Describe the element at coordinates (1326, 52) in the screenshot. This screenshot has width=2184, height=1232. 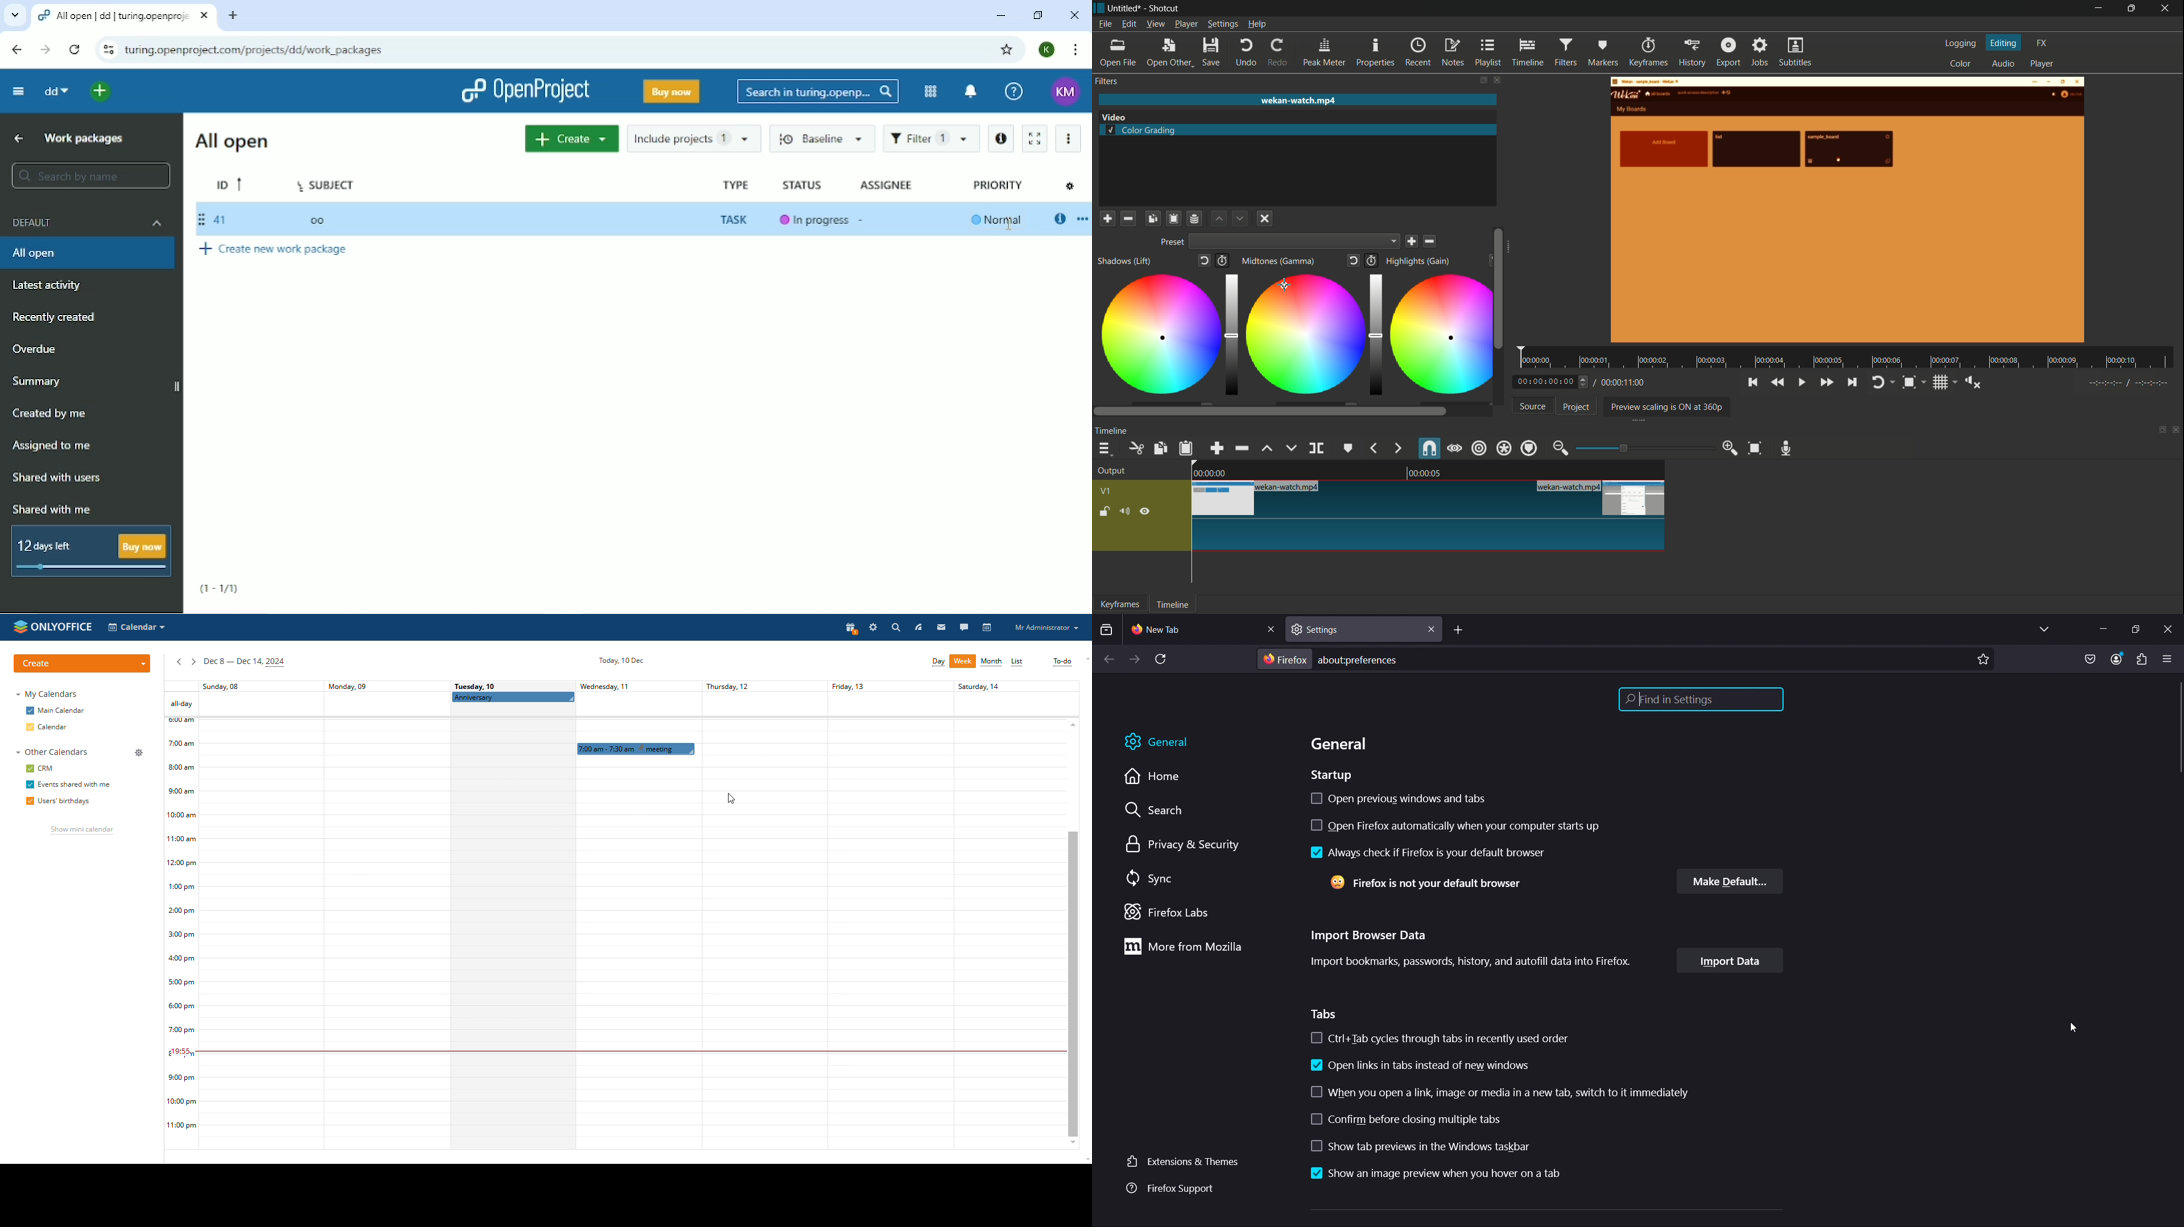
I see `peak meter` at that location.